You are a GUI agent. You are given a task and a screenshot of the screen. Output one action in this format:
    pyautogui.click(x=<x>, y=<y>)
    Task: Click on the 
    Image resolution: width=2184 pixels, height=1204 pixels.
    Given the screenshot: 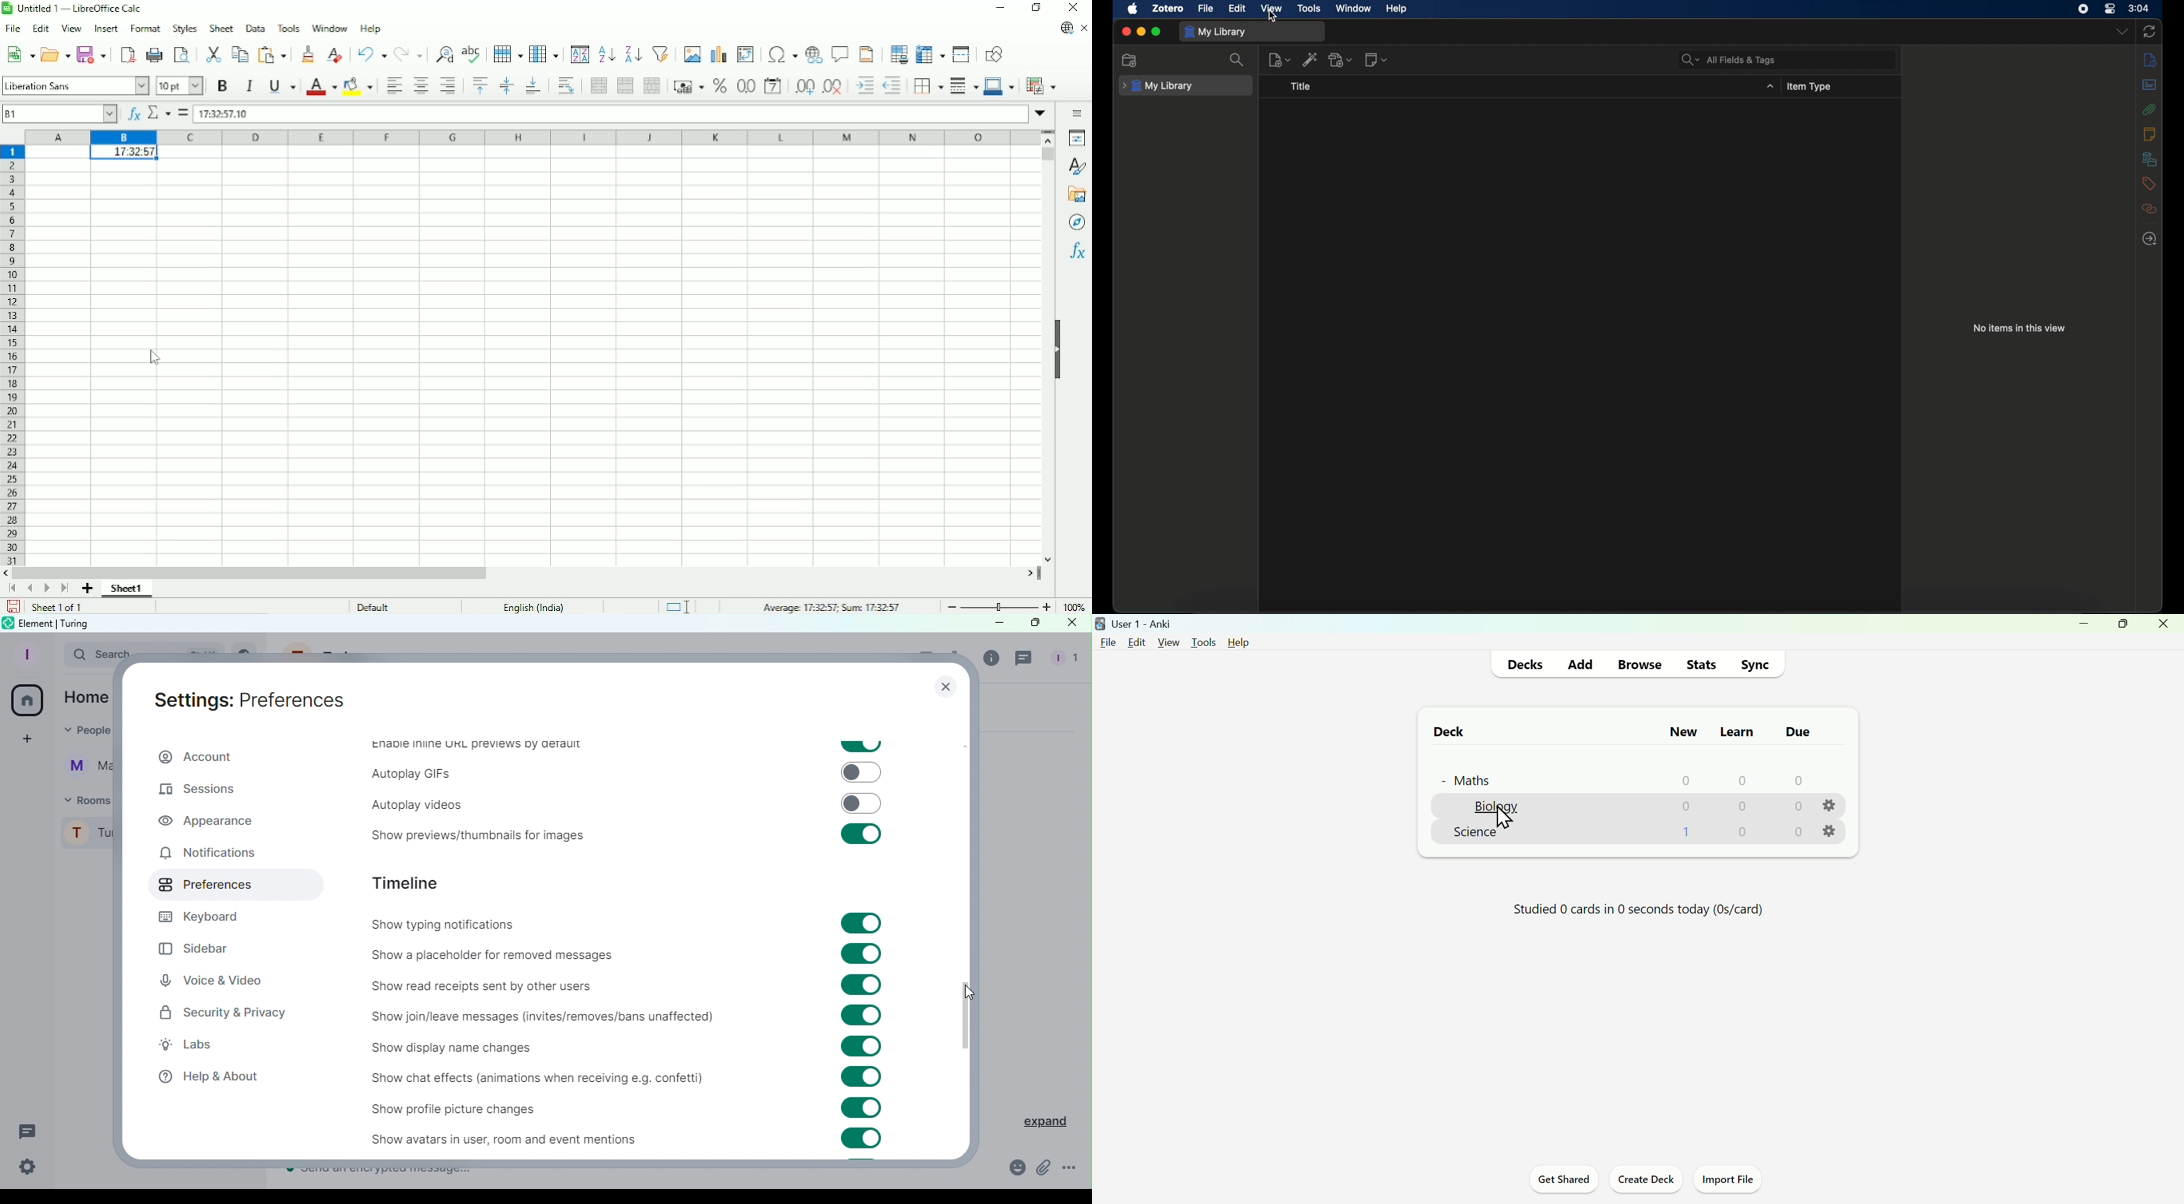 What is the action you would take?
    pyautogui.click(x=2123, y=625)
    